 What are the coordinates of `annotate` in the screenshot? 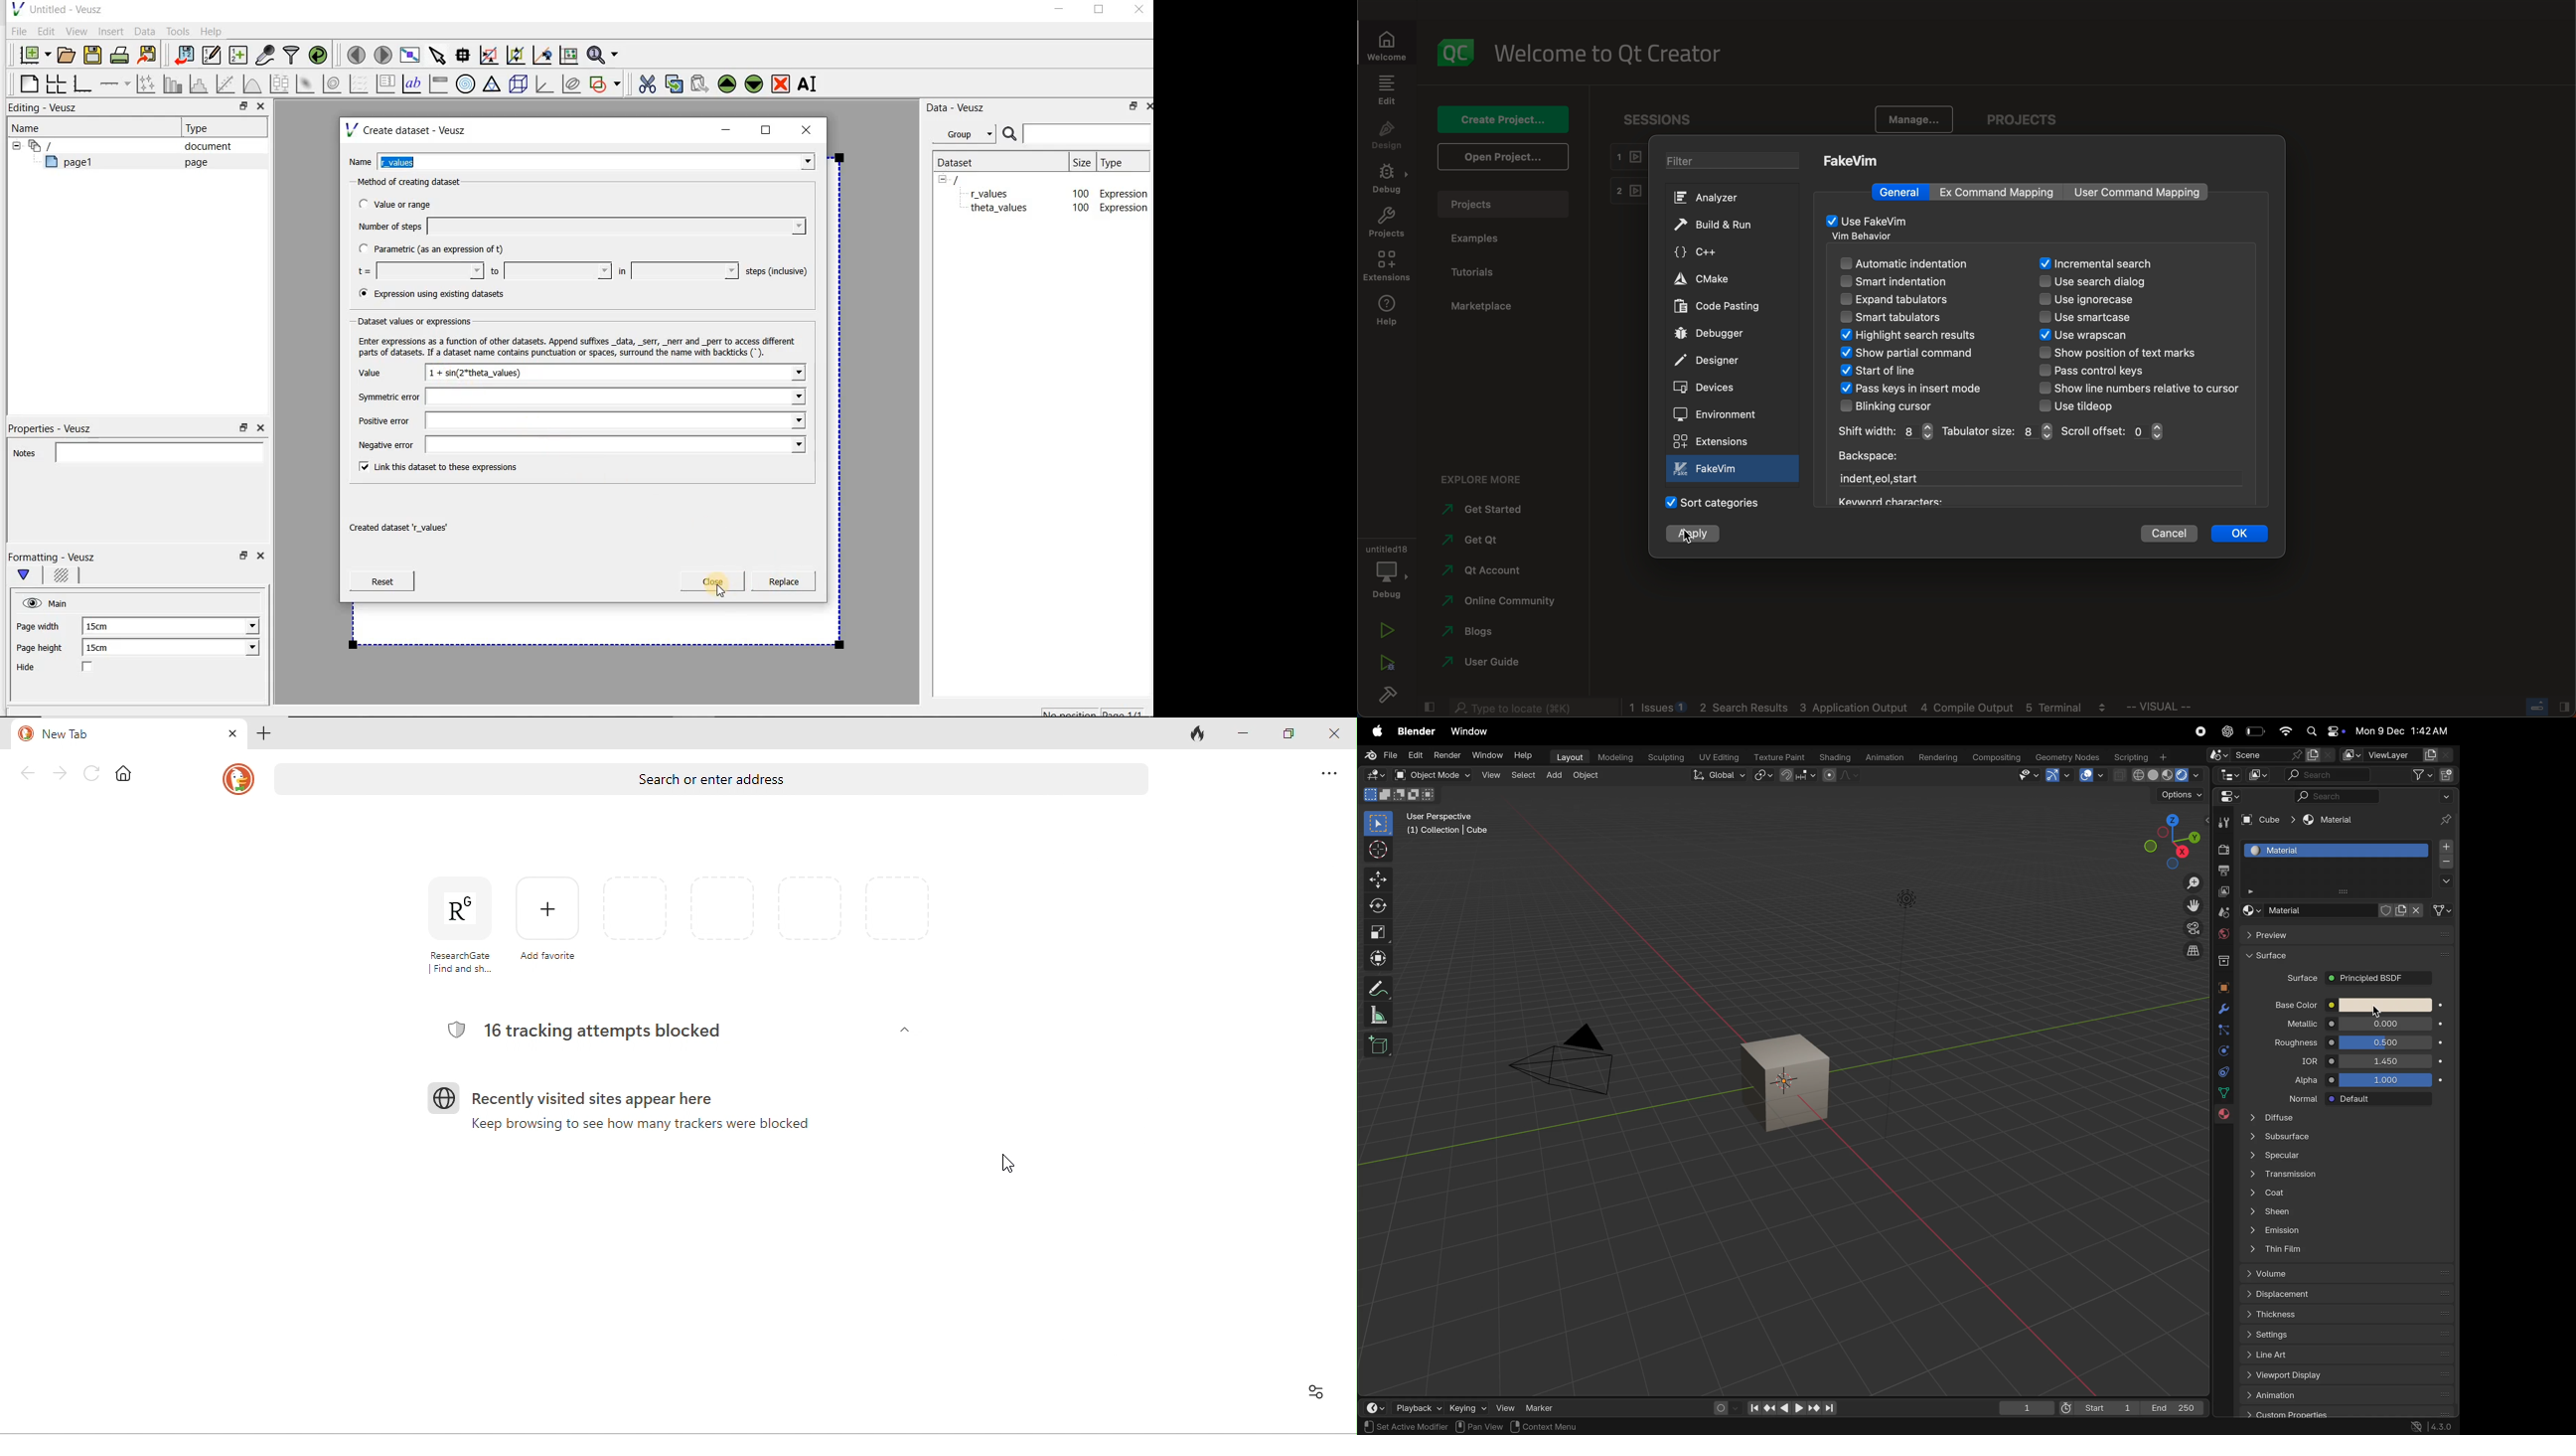 It's located at (1375, 988).